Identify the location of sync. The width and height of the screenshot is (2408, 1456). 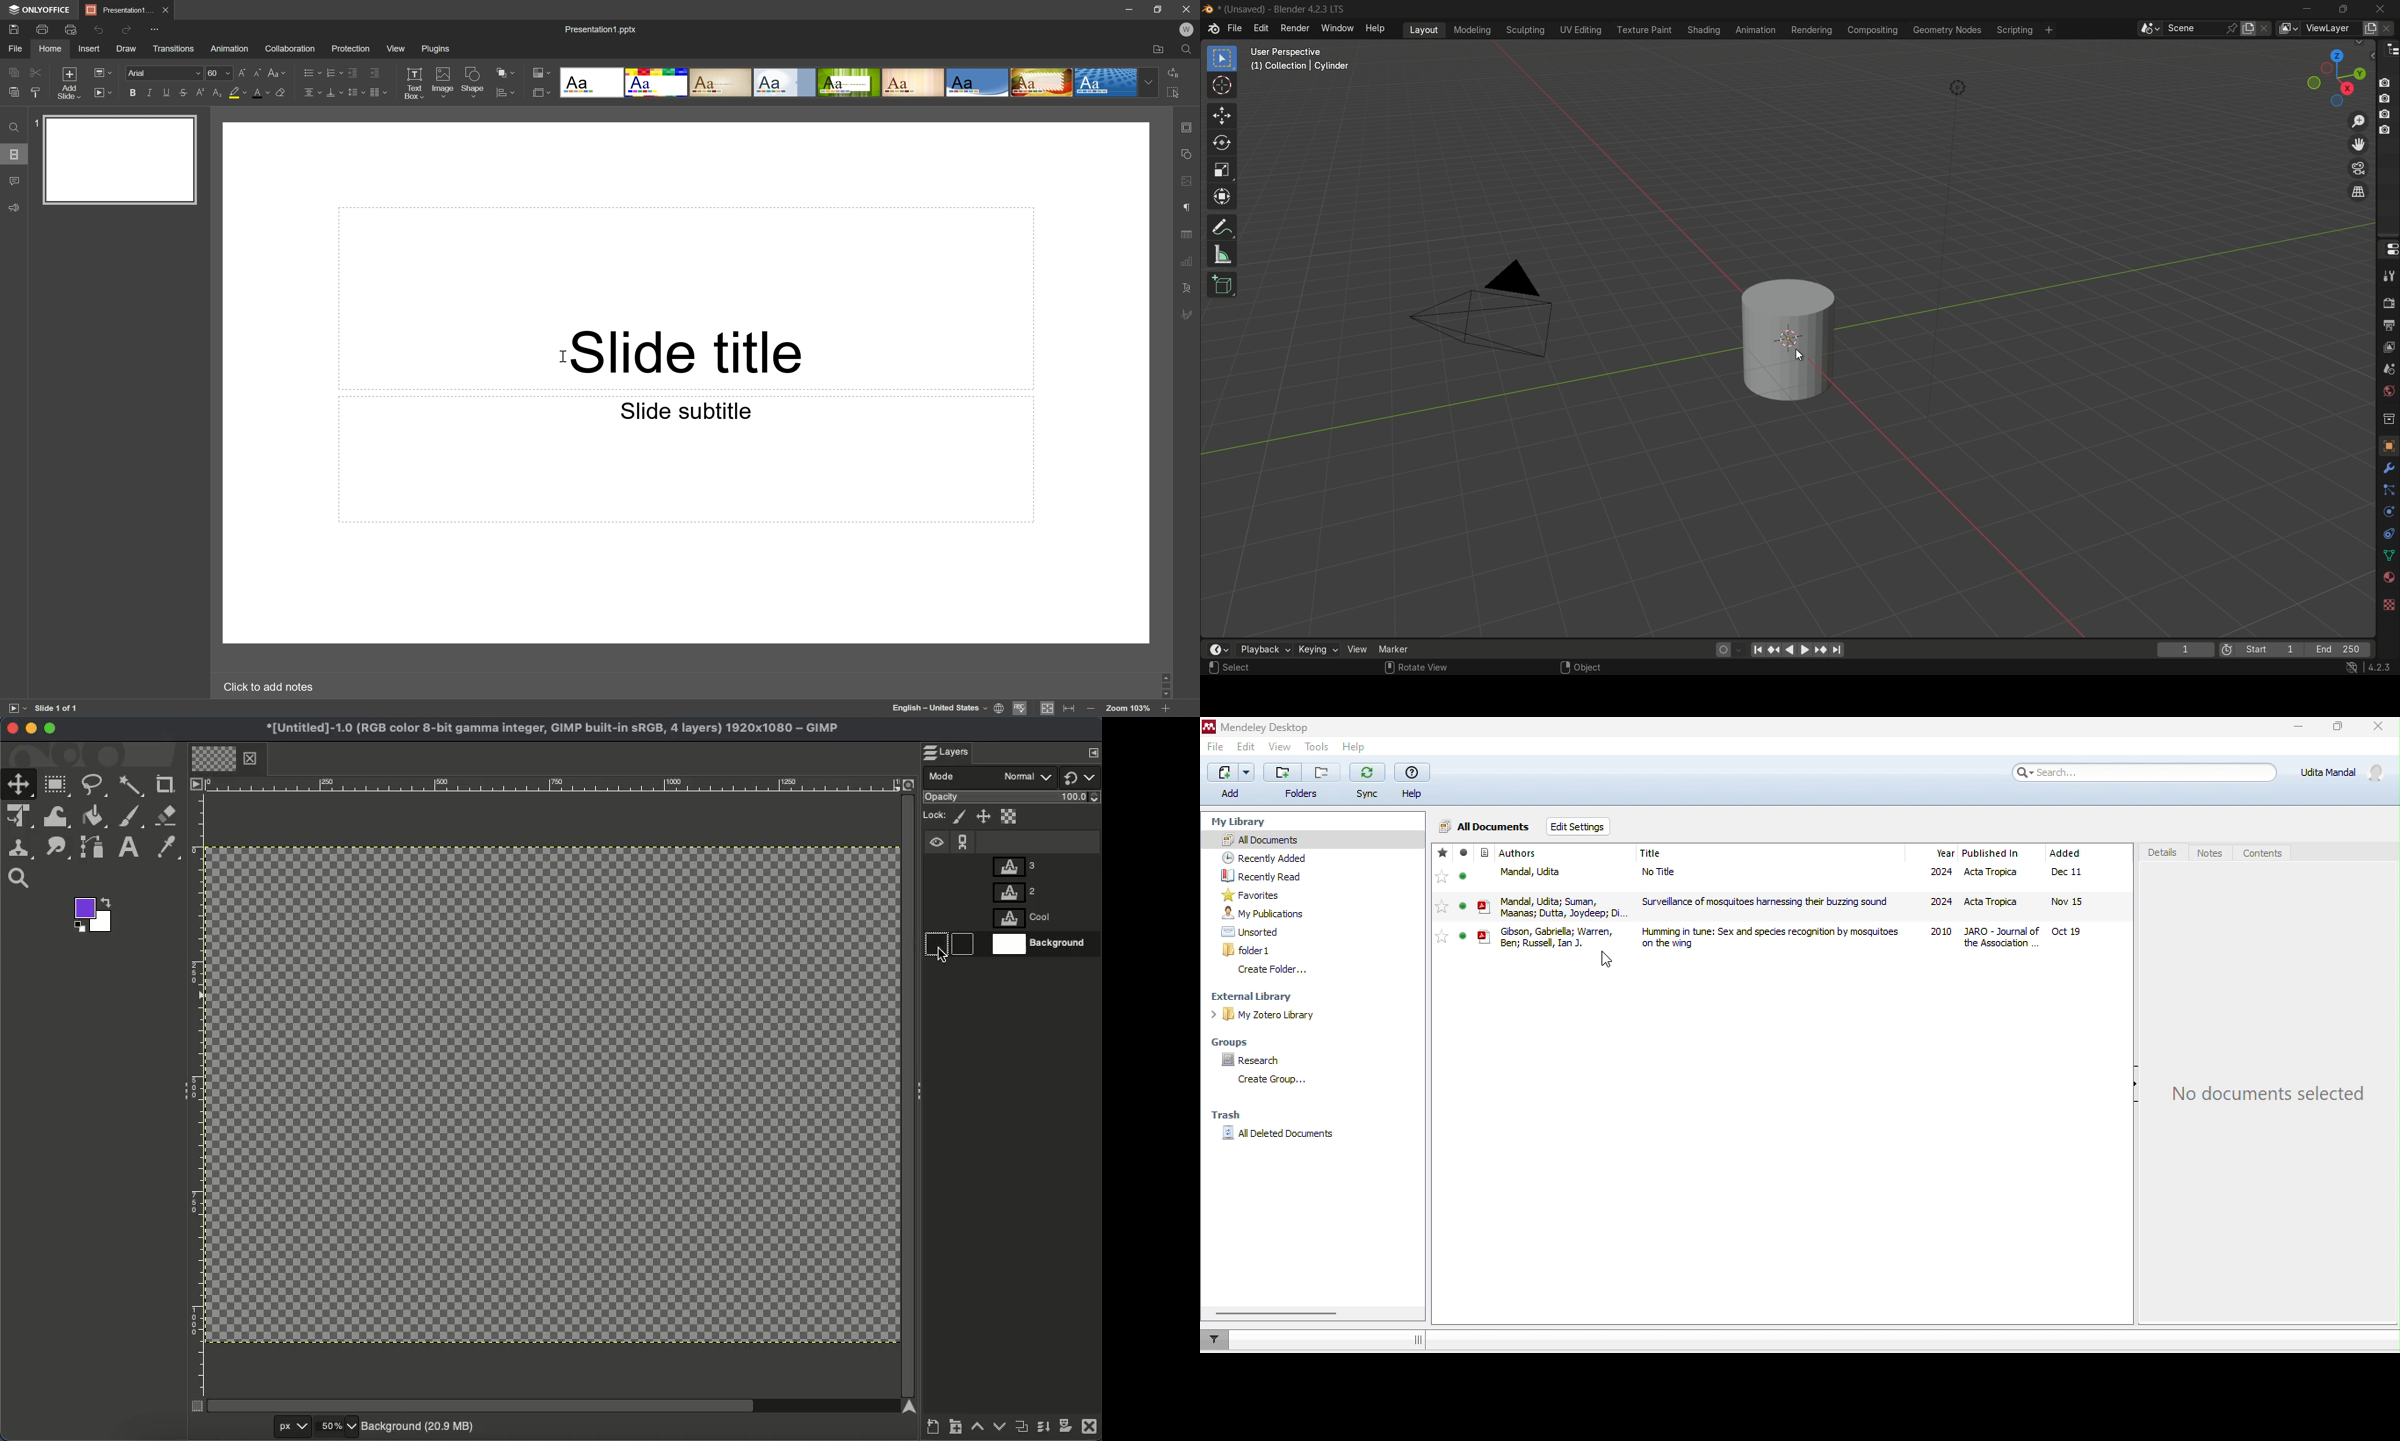
(1369, 783).